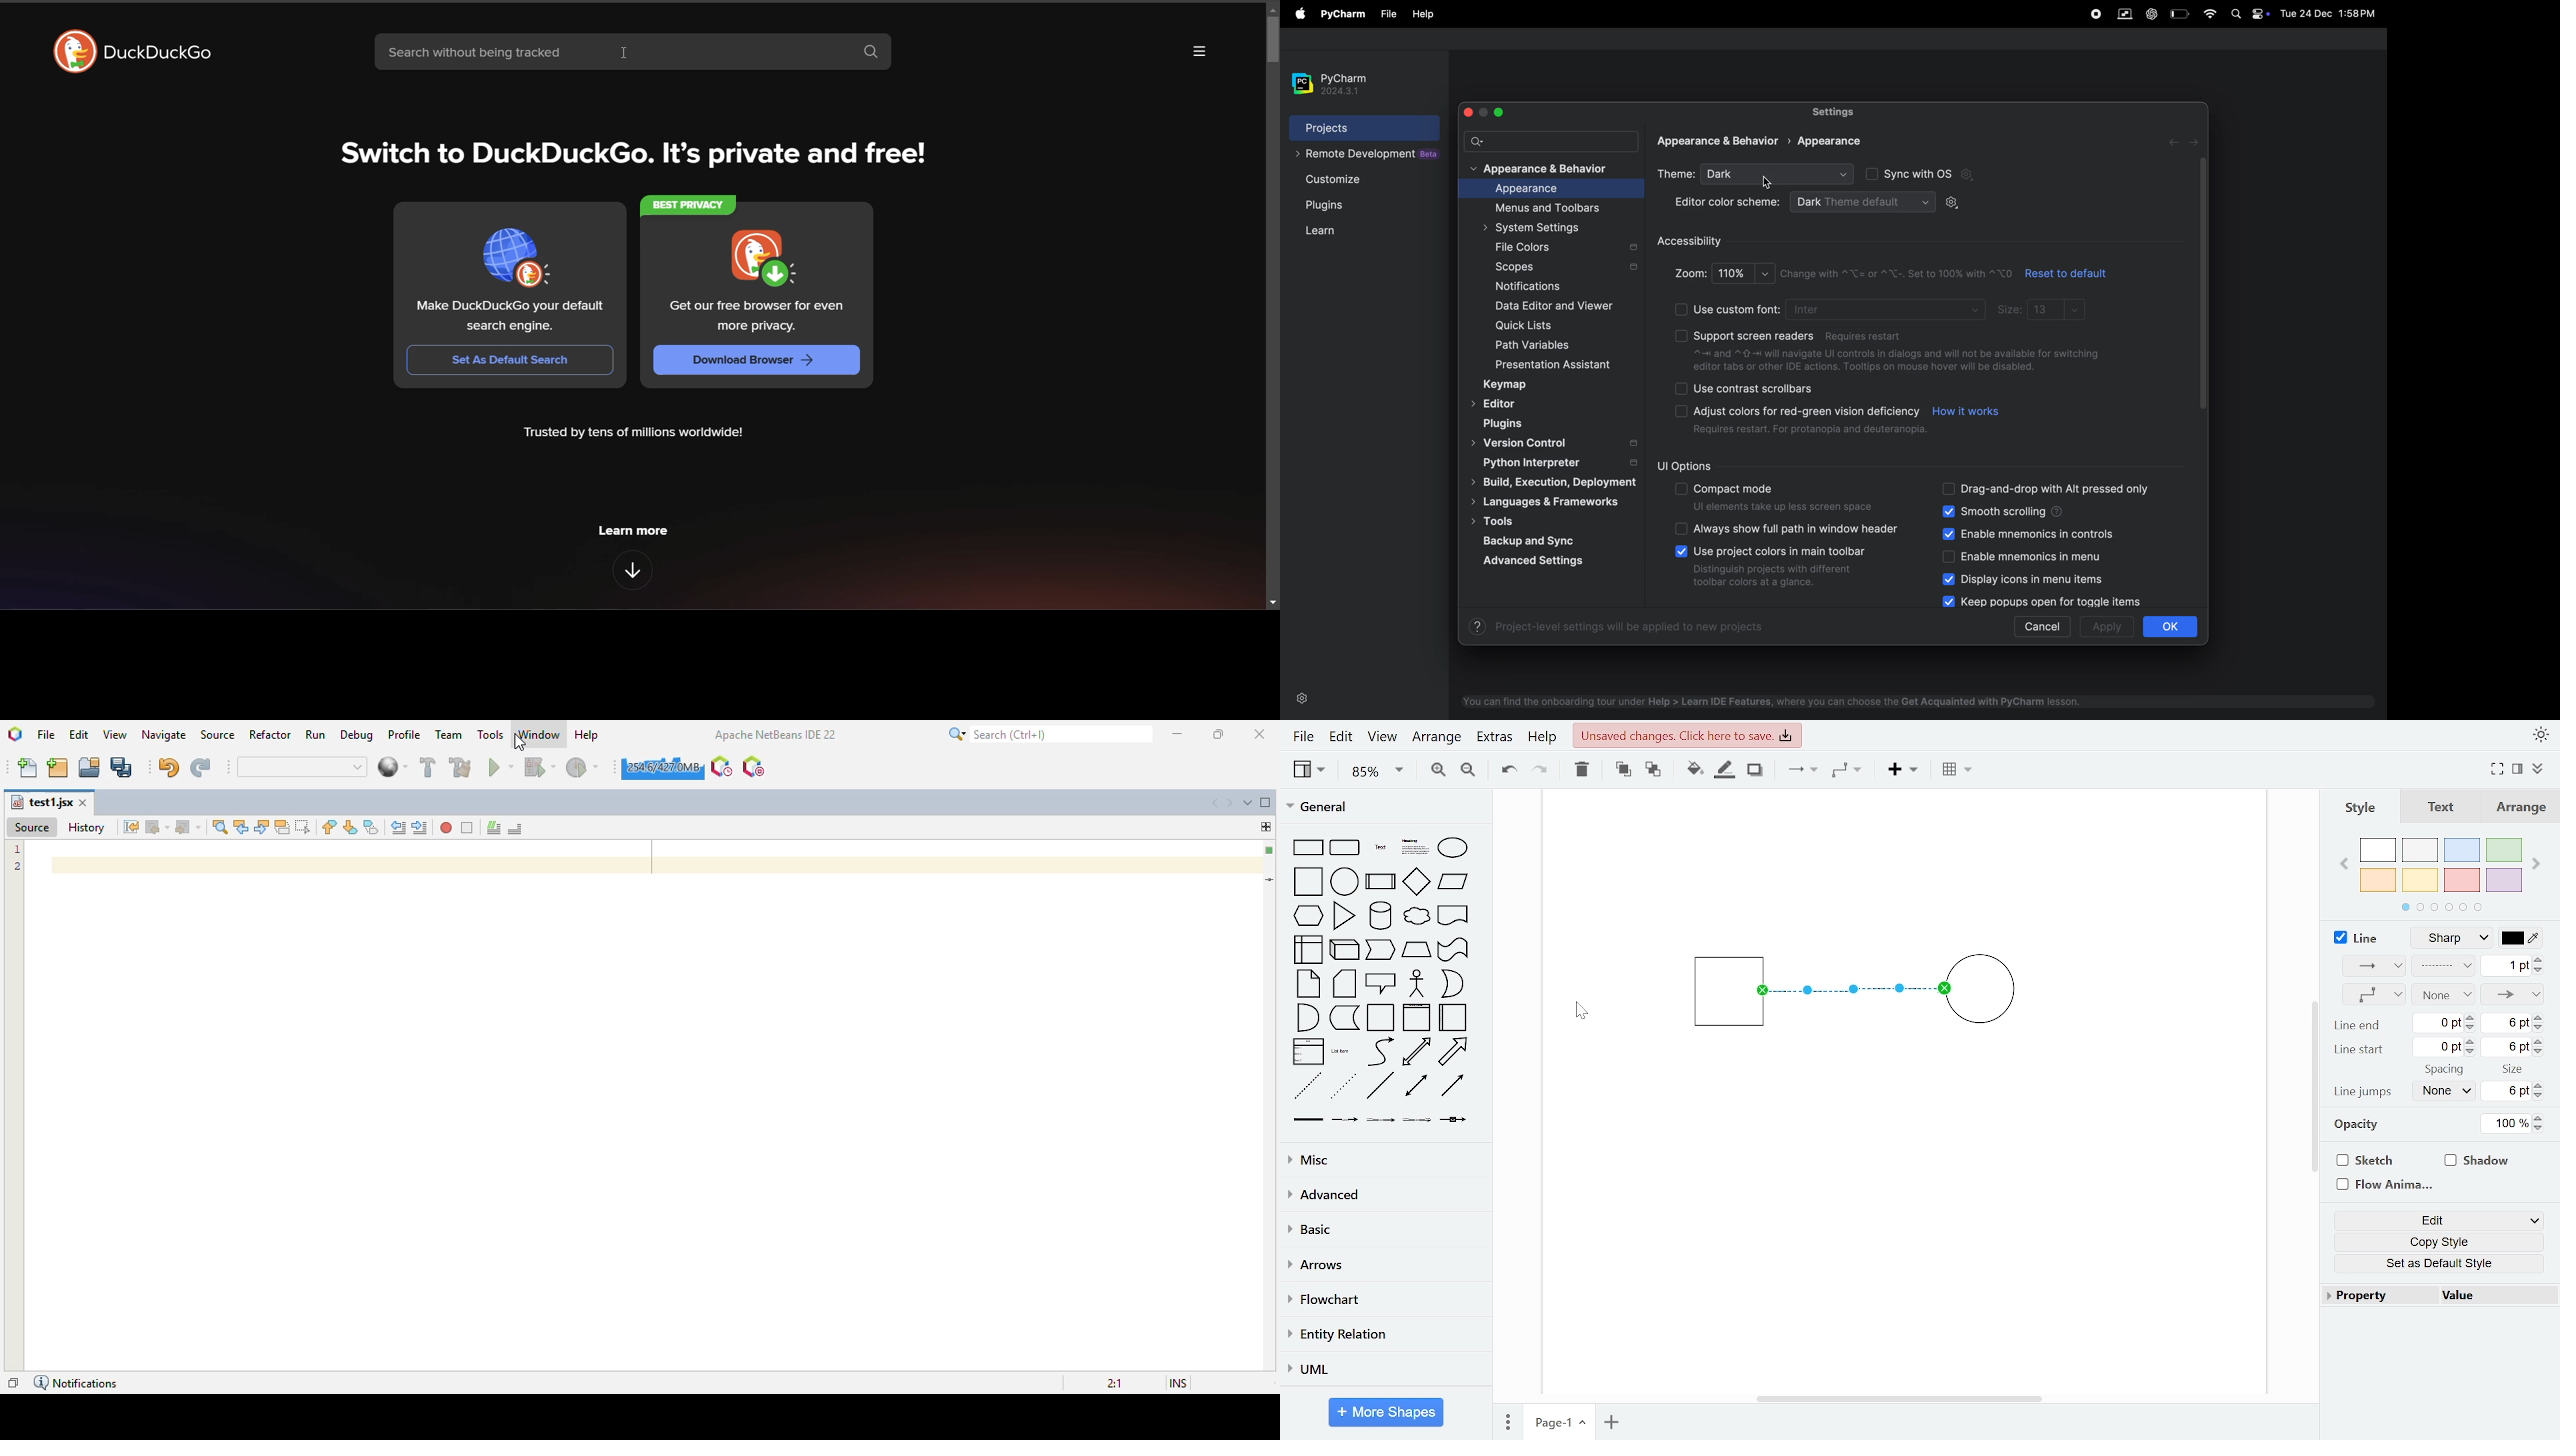  What do you see at coordinates (871, 53) in the screenshot?
I see `search button` at bounding box center [871, 53].